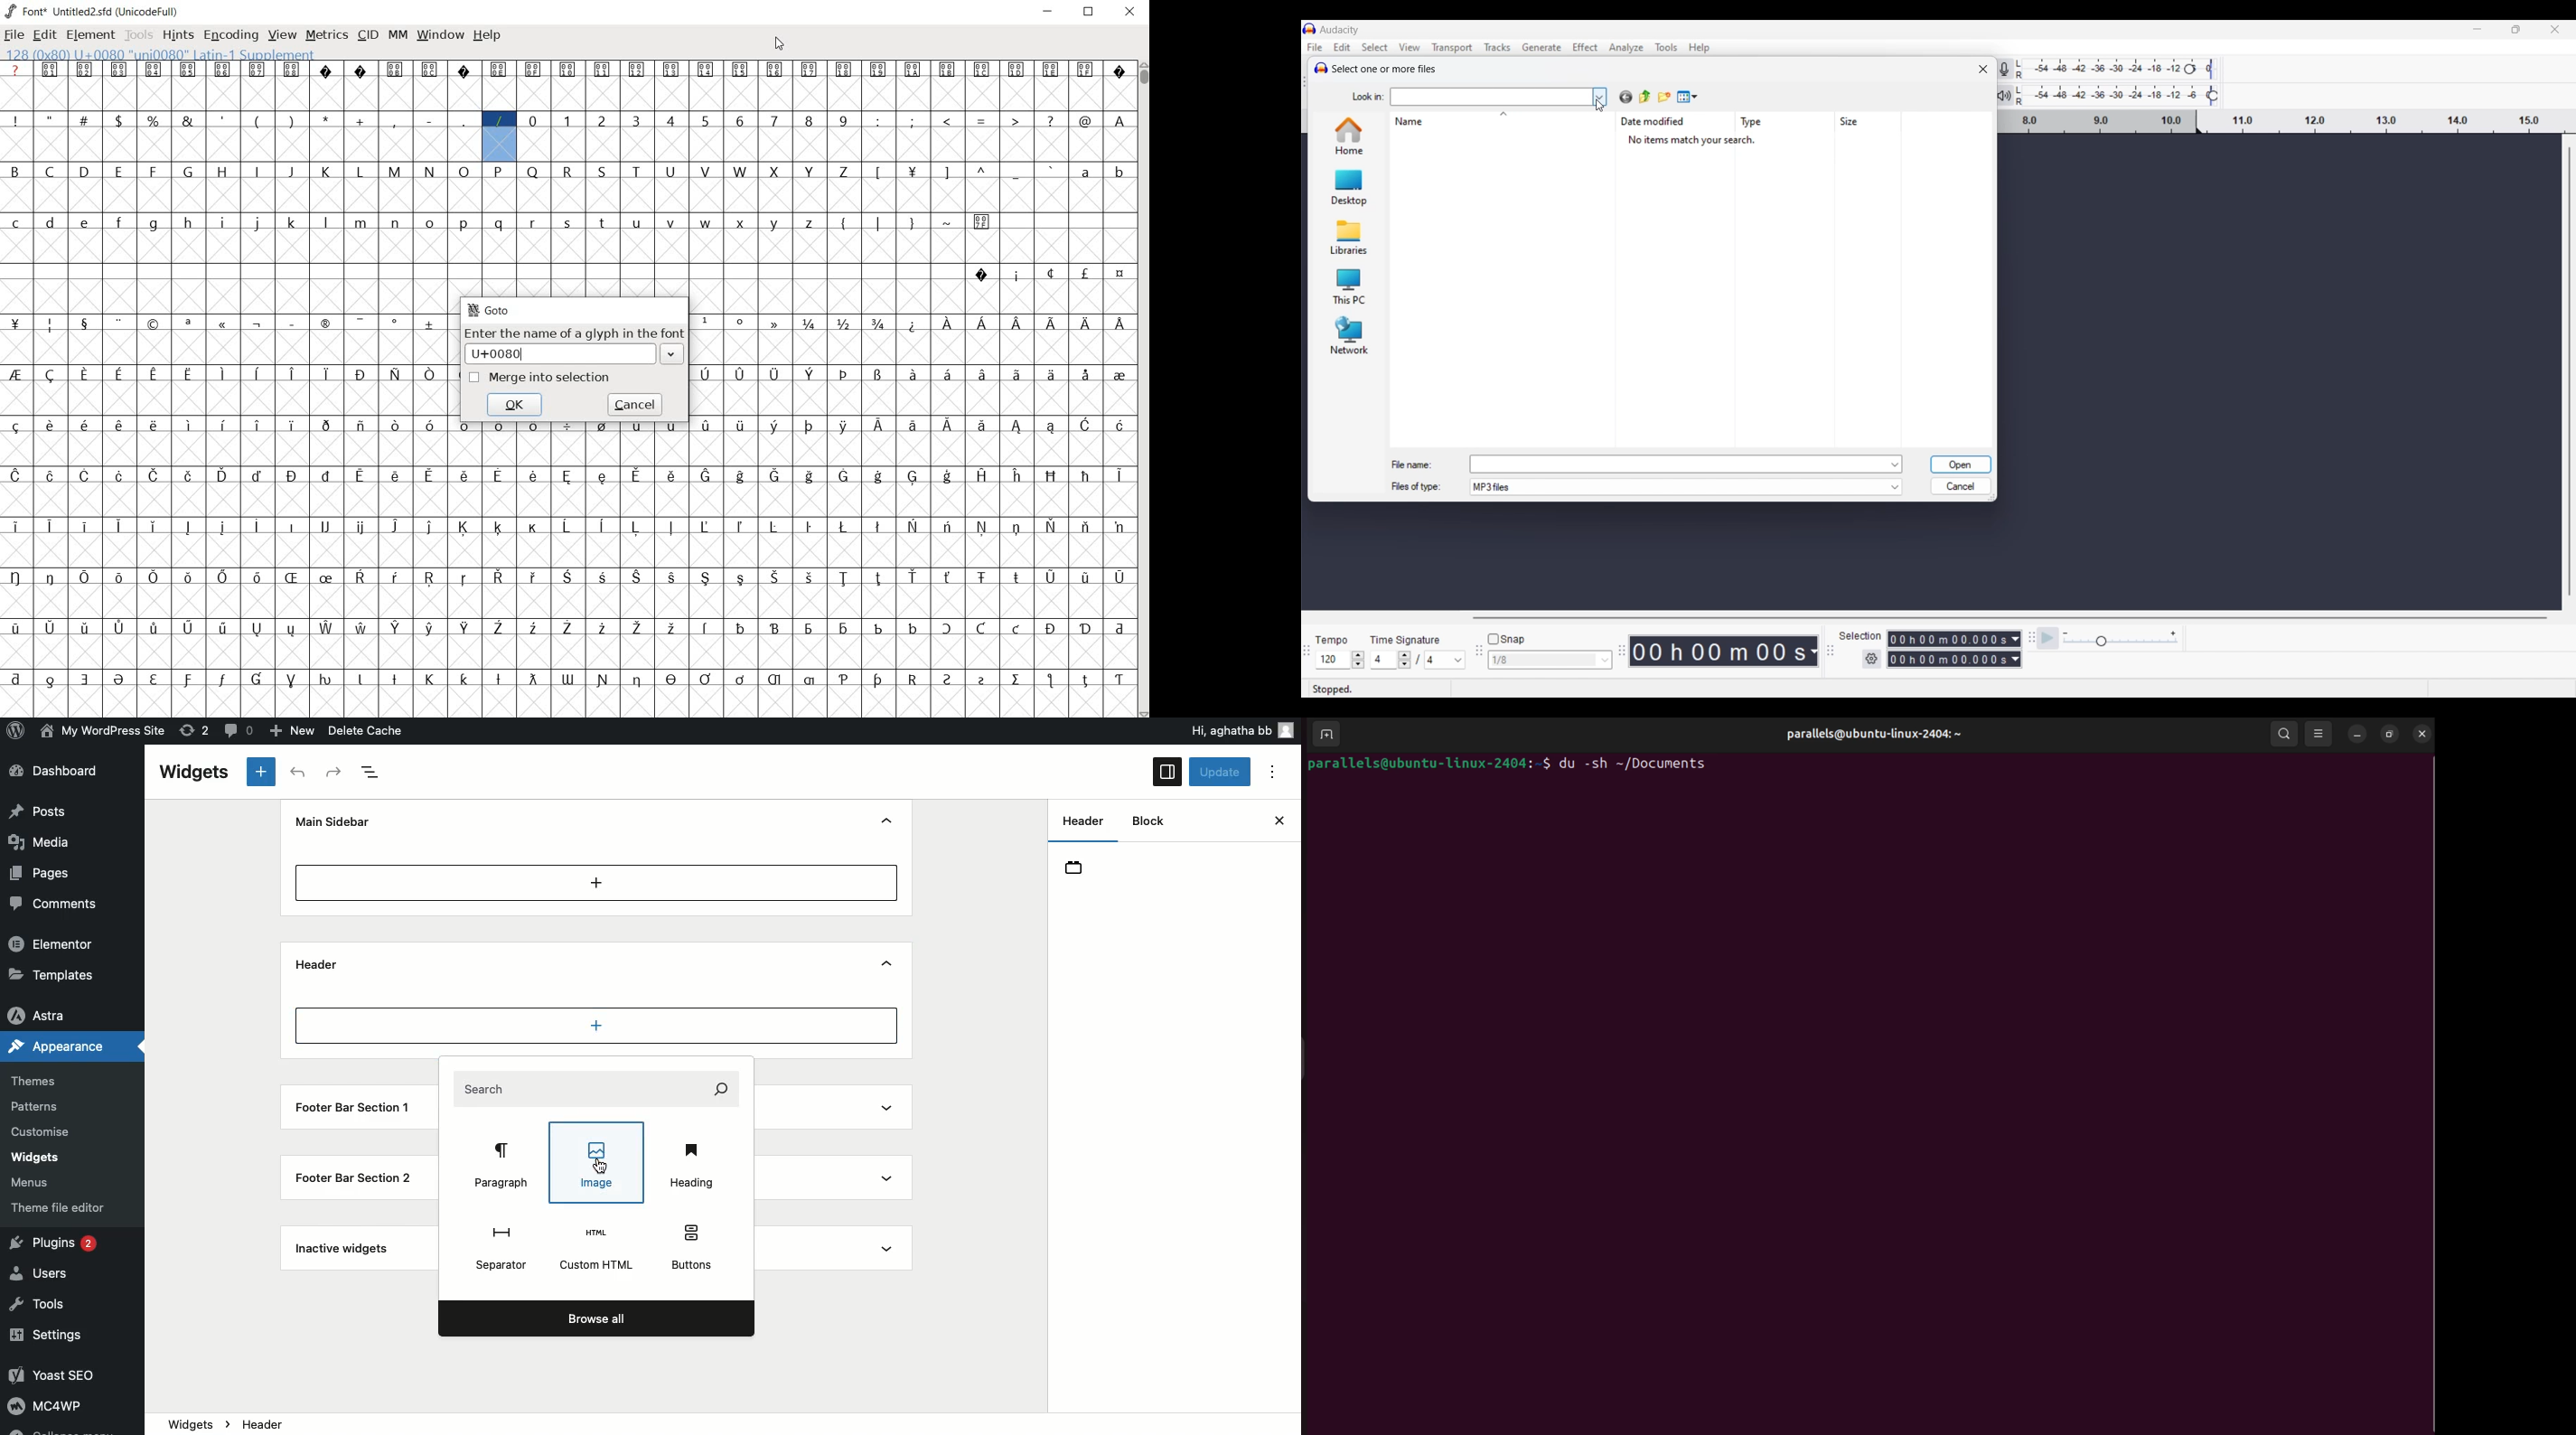  What do you see at coordinates (118, 425) in the screenshot?
I see `glyph` at bounding box center [118, 425].